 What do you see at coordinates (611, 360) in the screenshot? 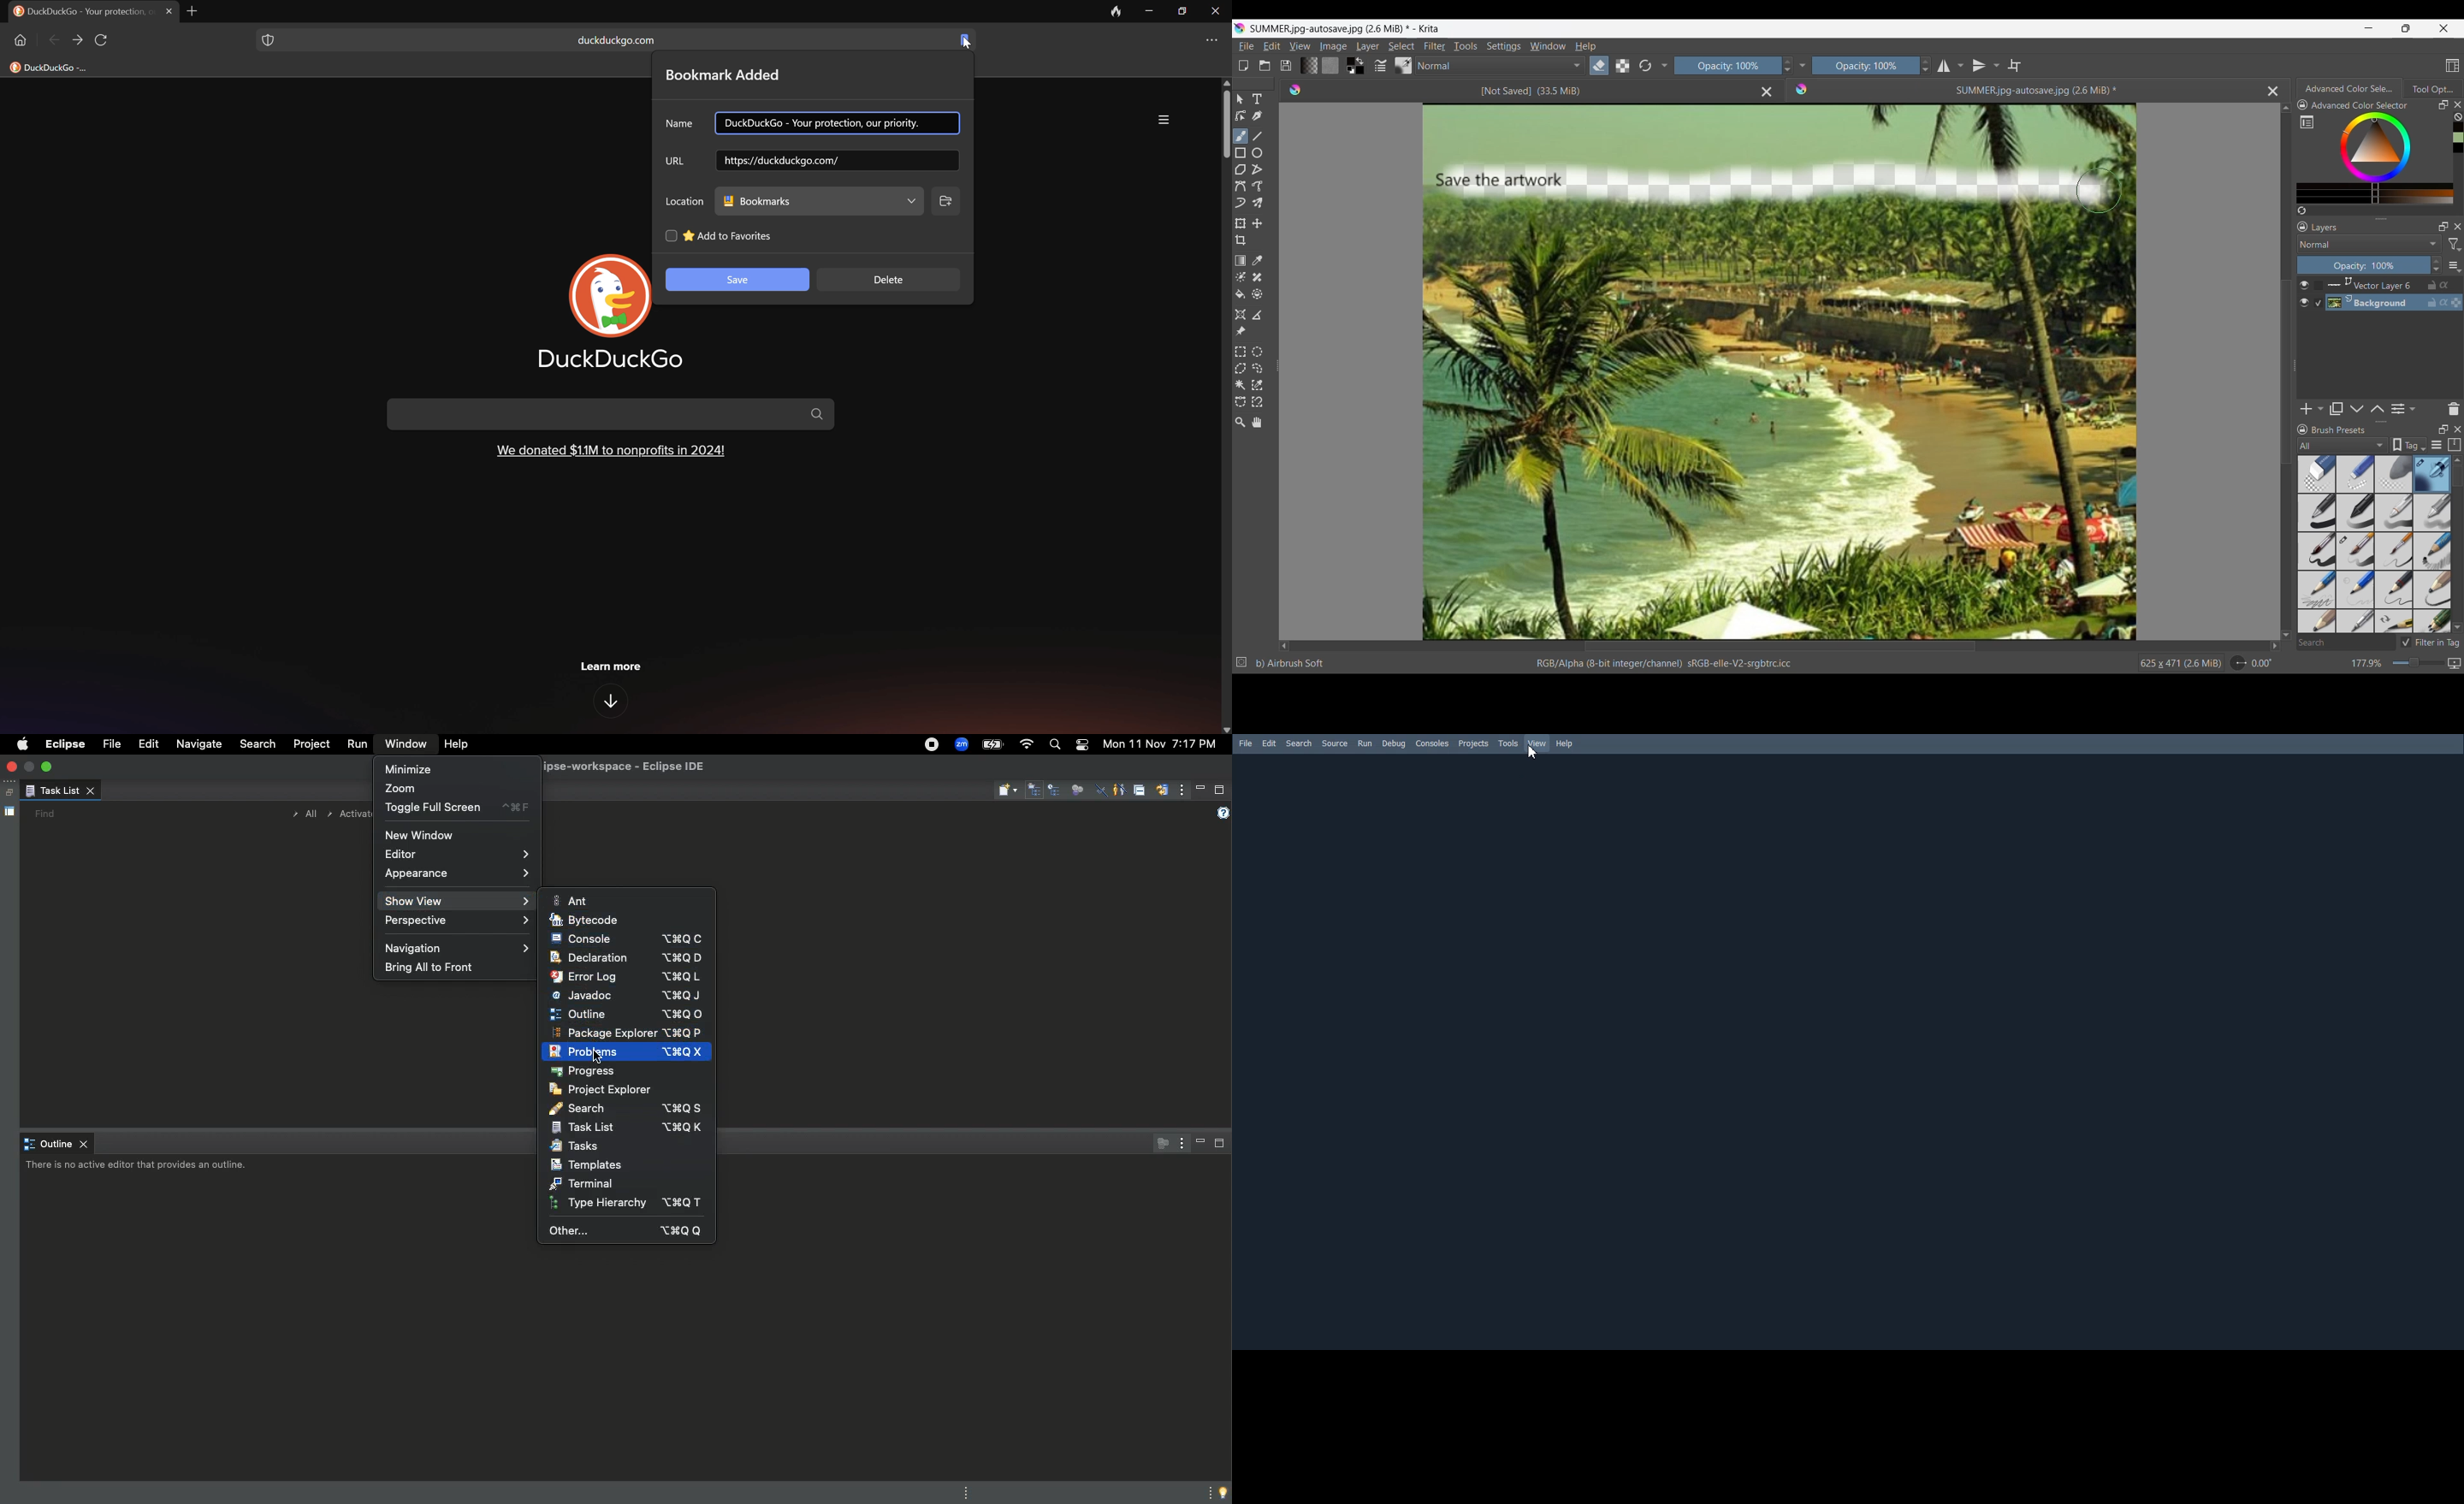
I see `DuckDuckGo` at bounding box center [611, 360].